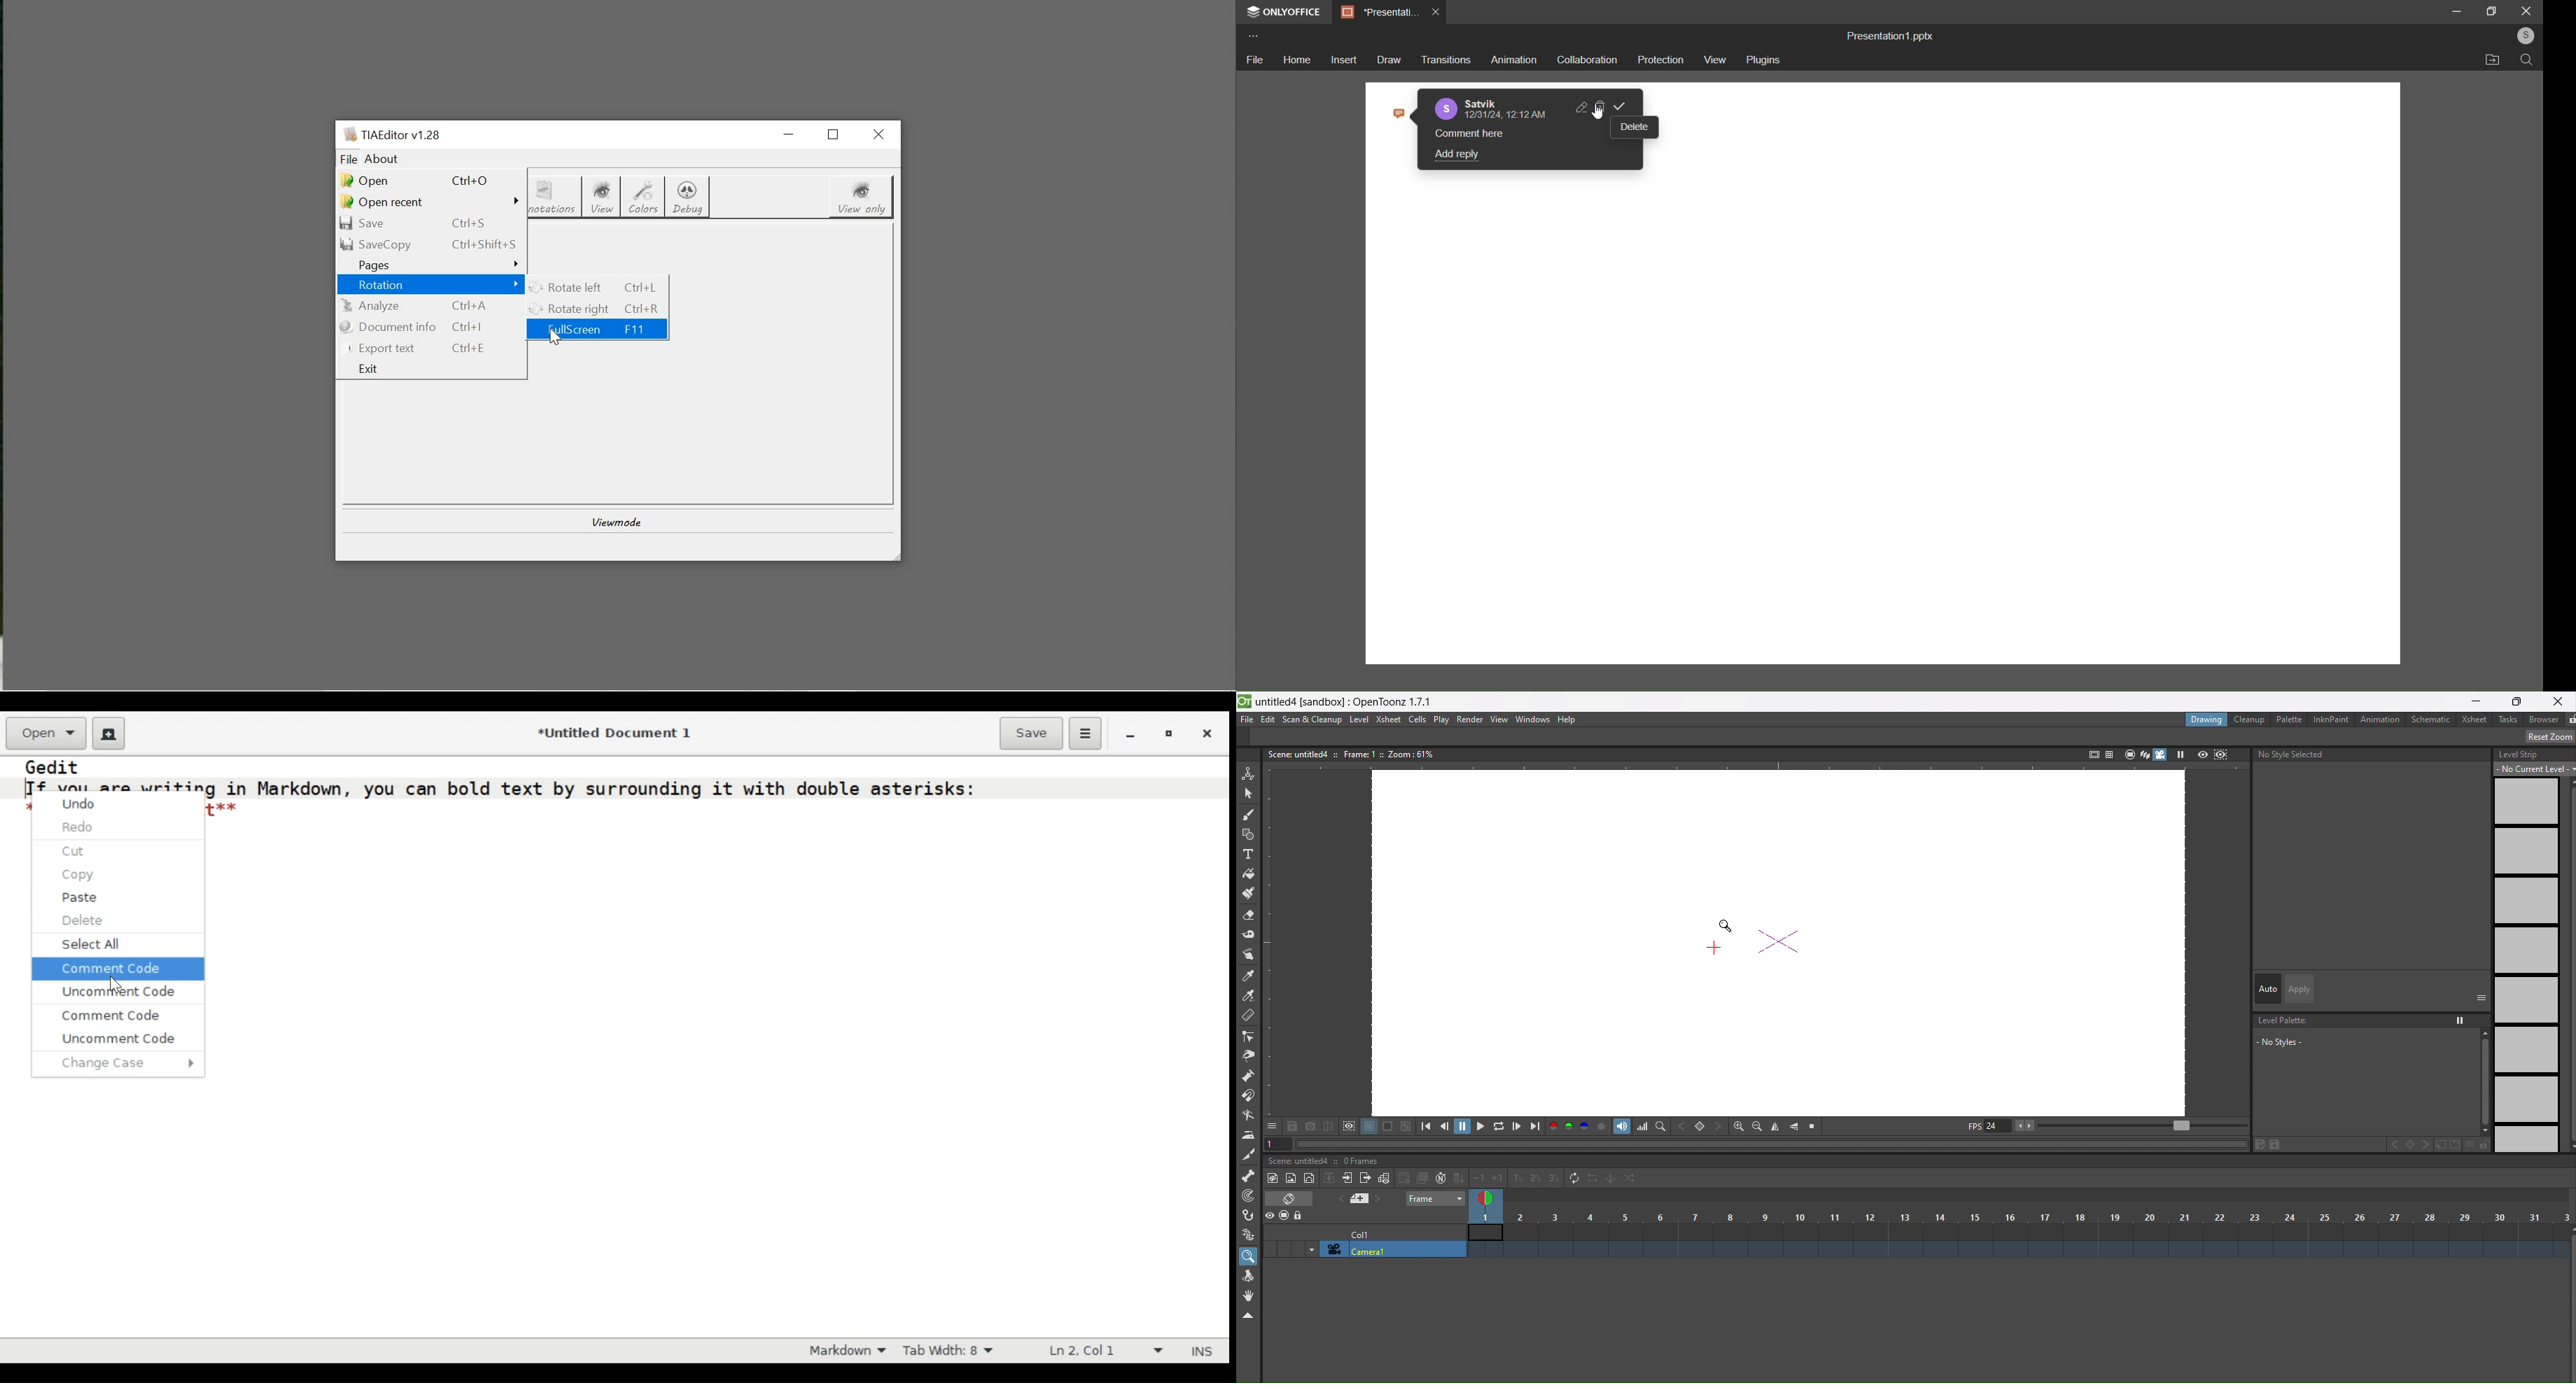  What do you see at coordinates (1297, 61) in the screenshot?
I see `home` at bounding box center [1297, 61].